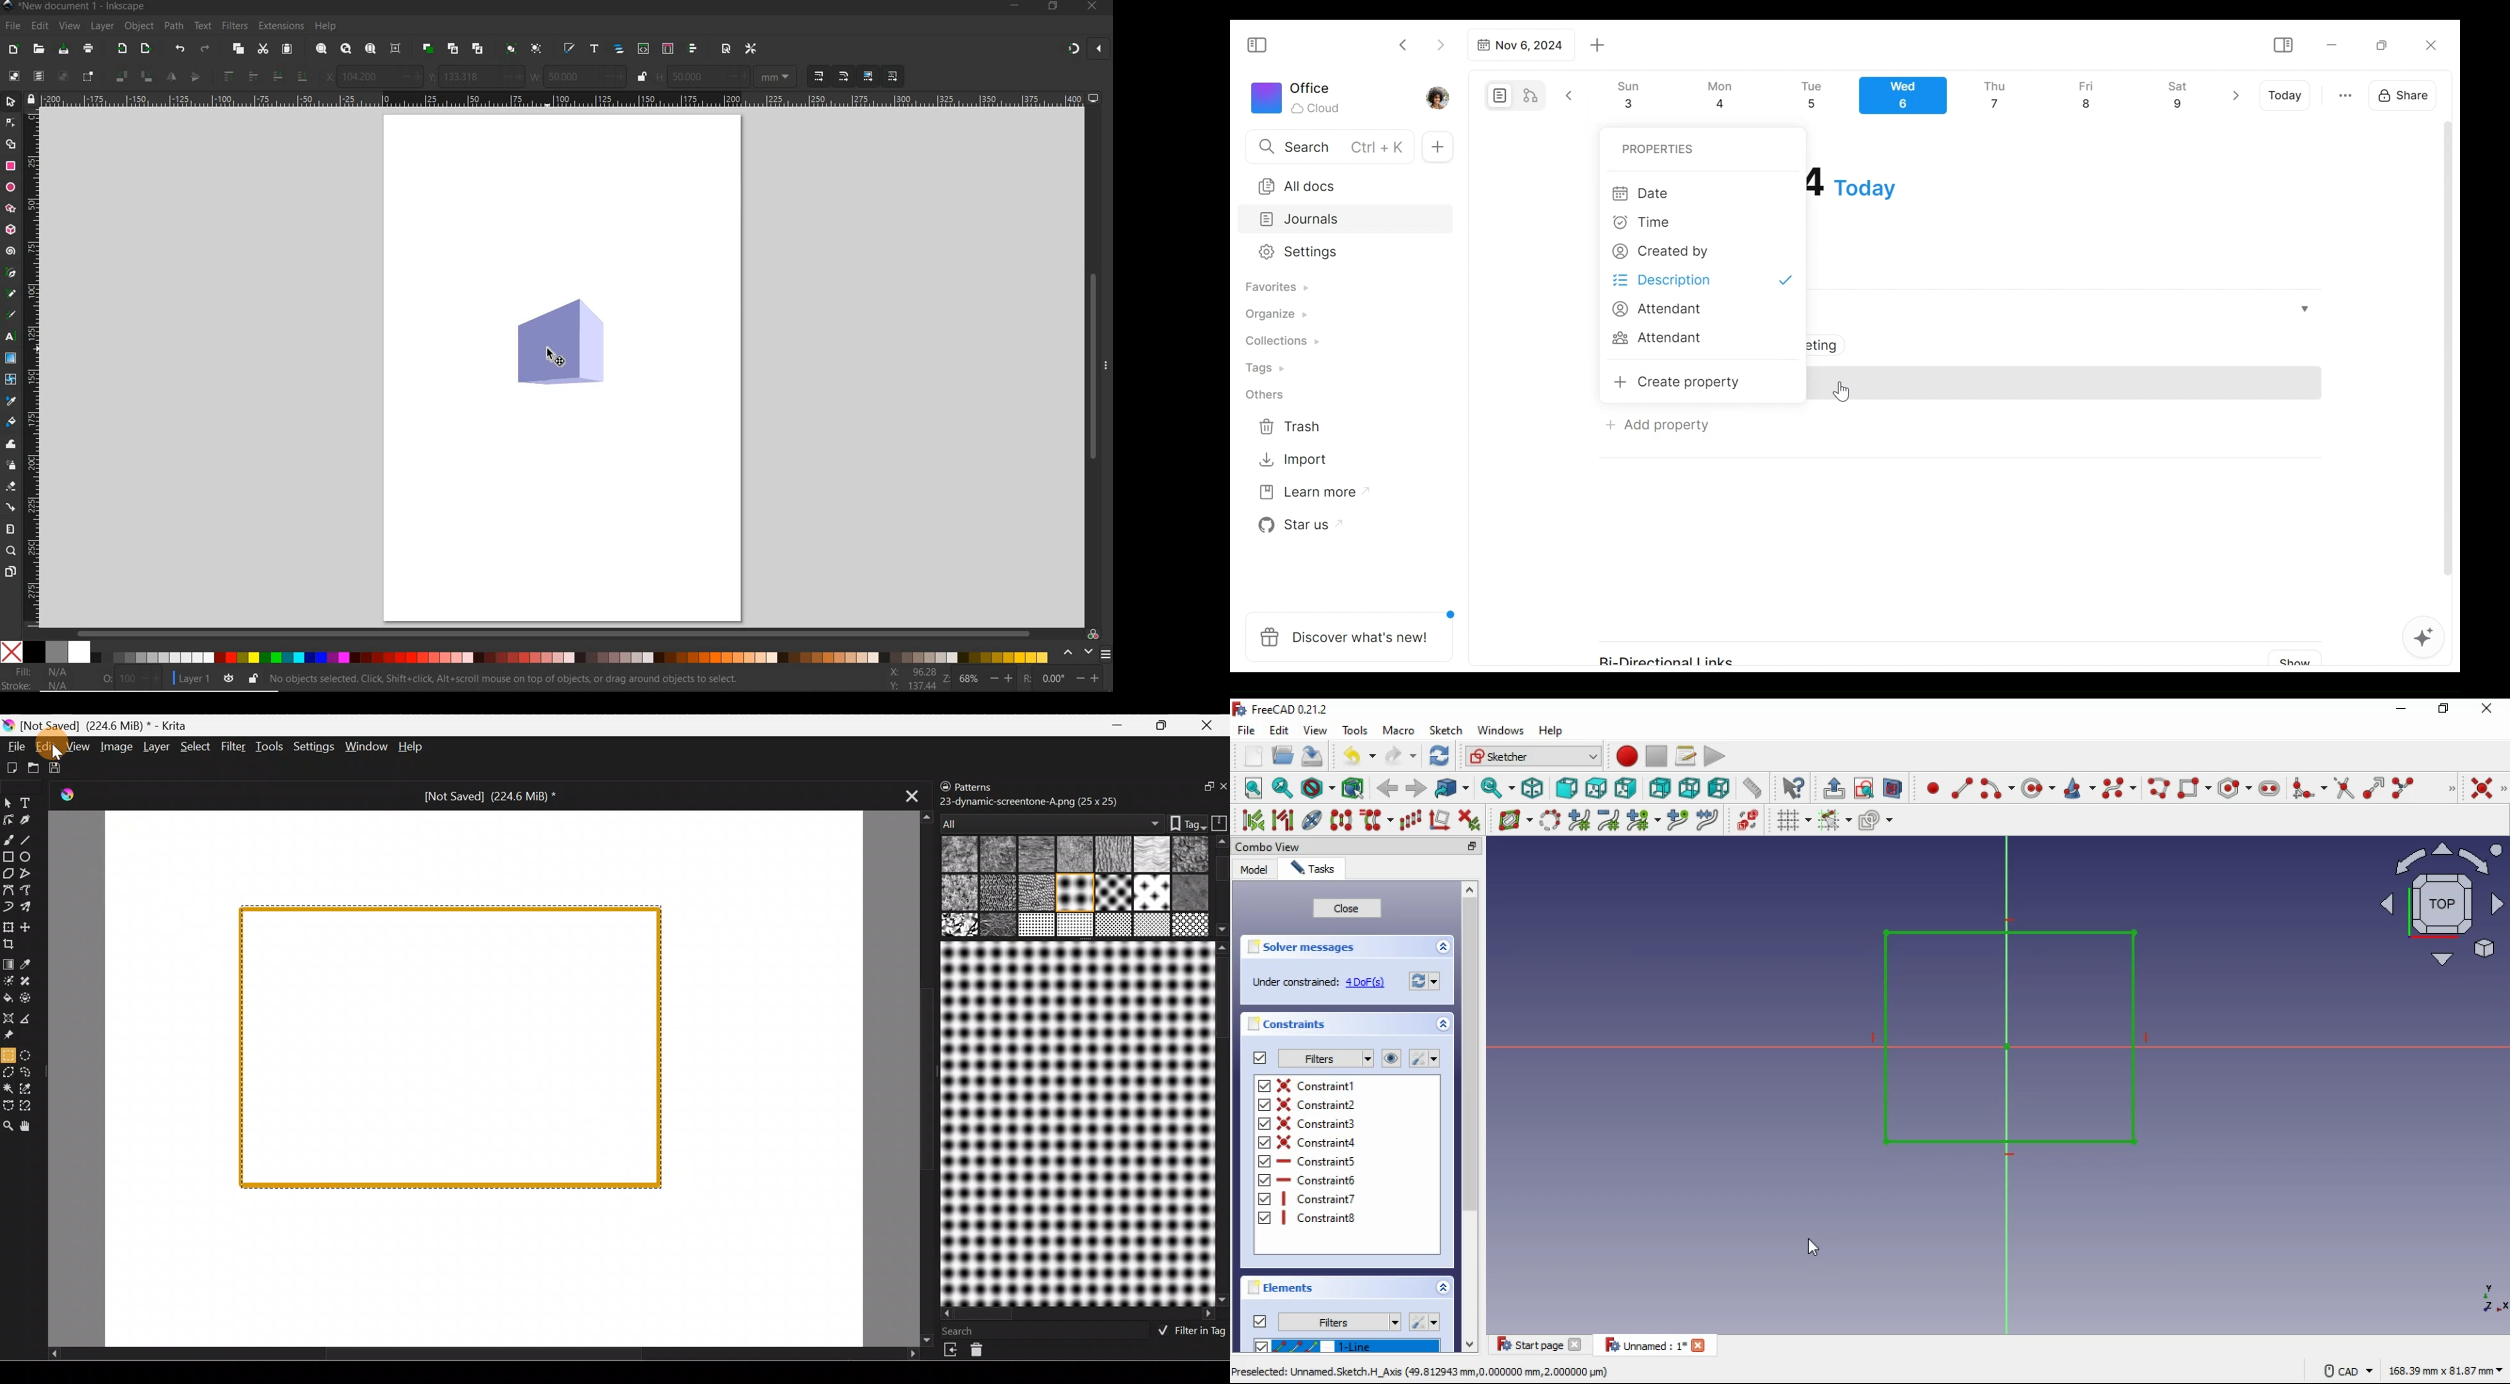  I want to click on extensions, so click(280, 27).